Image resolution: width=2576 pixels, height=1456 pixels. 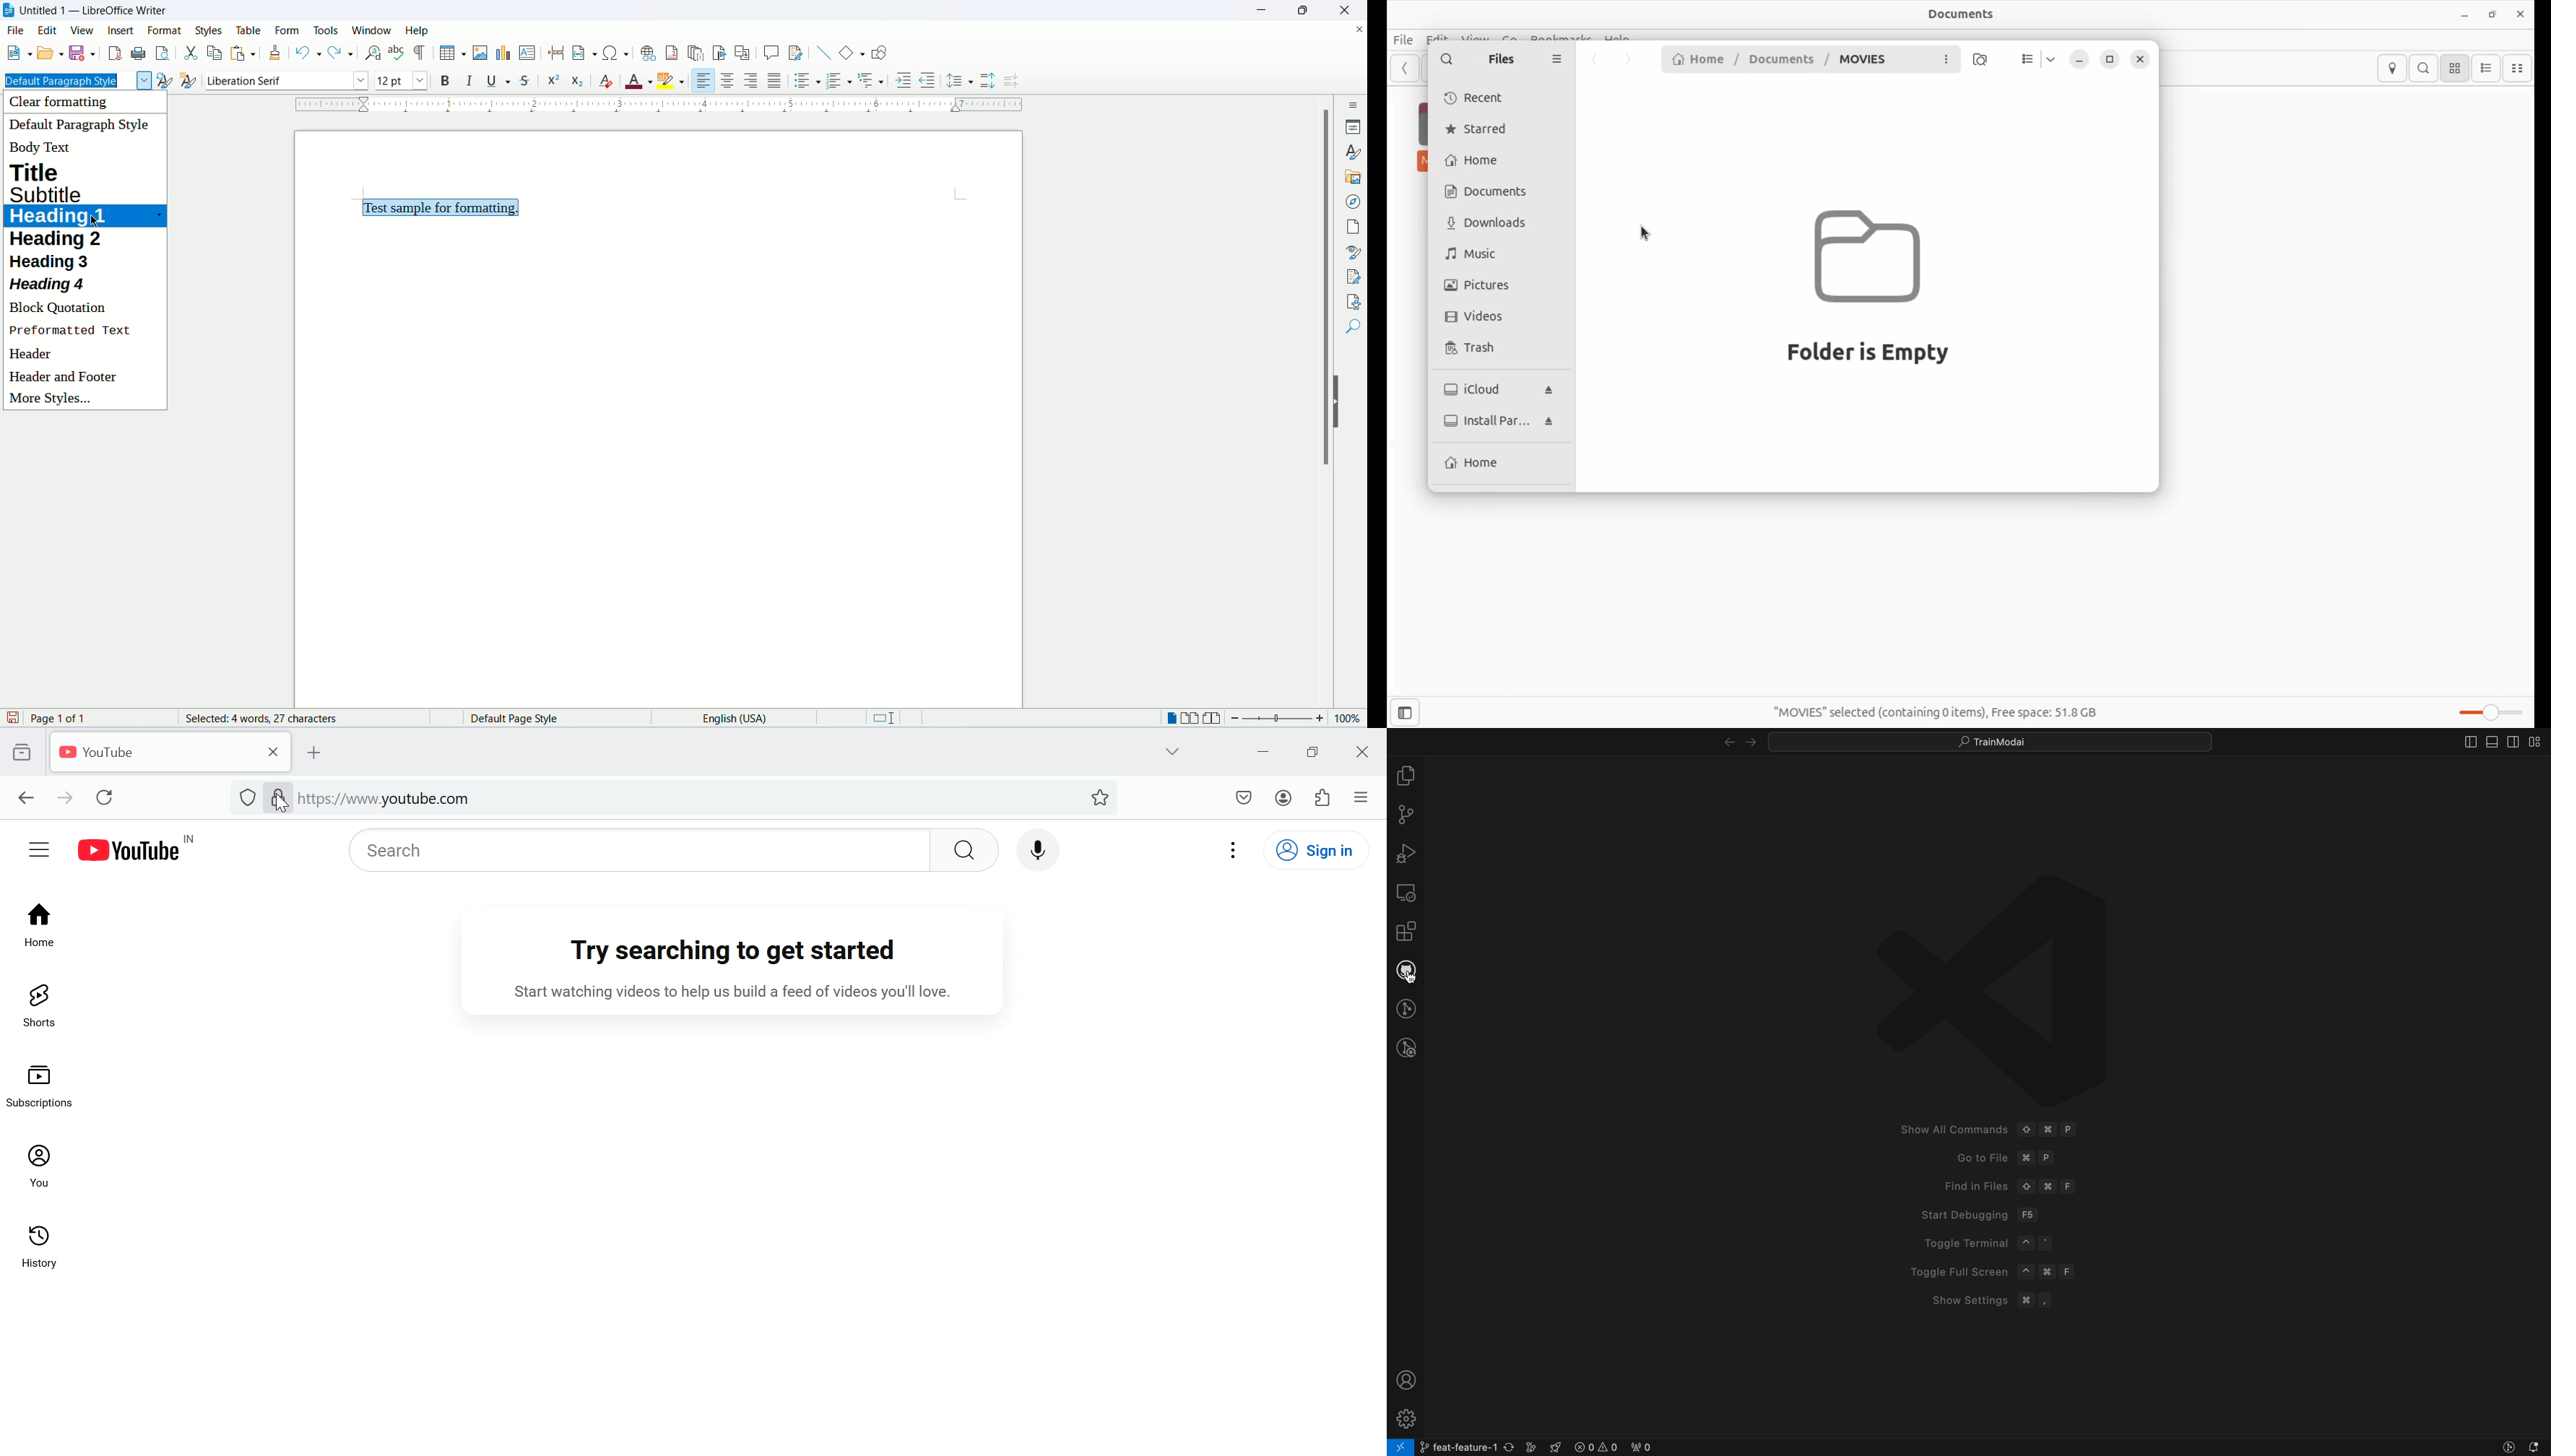 What do you see at coordinates (698, 51) in the screenshot?
I see `insert endnote` at bounding box center [698, 51].